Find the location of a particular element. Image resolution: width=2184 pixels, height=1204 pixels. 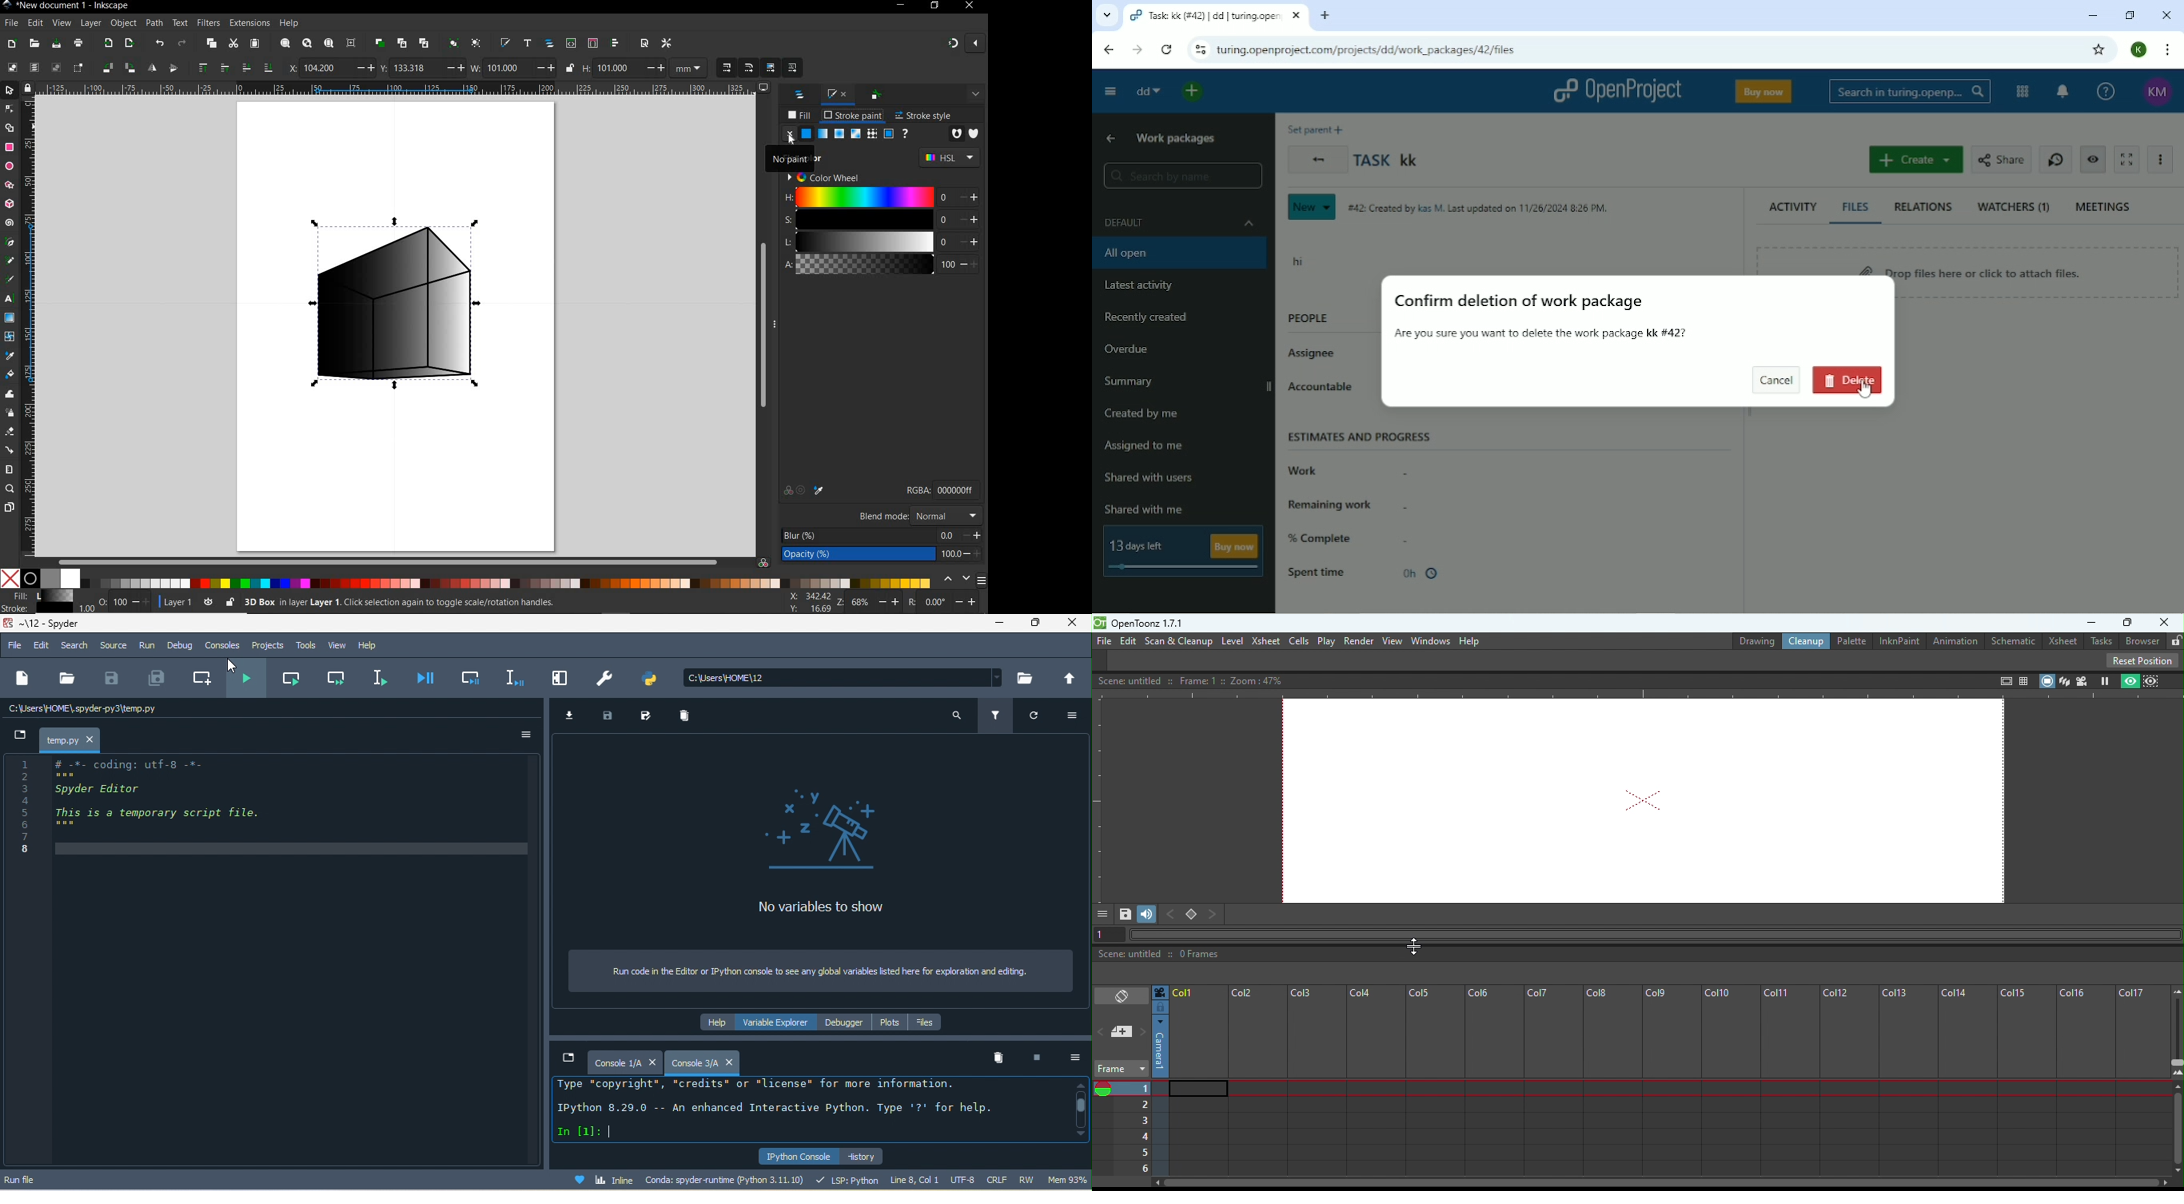

history is located at coordinates (864, 1155).